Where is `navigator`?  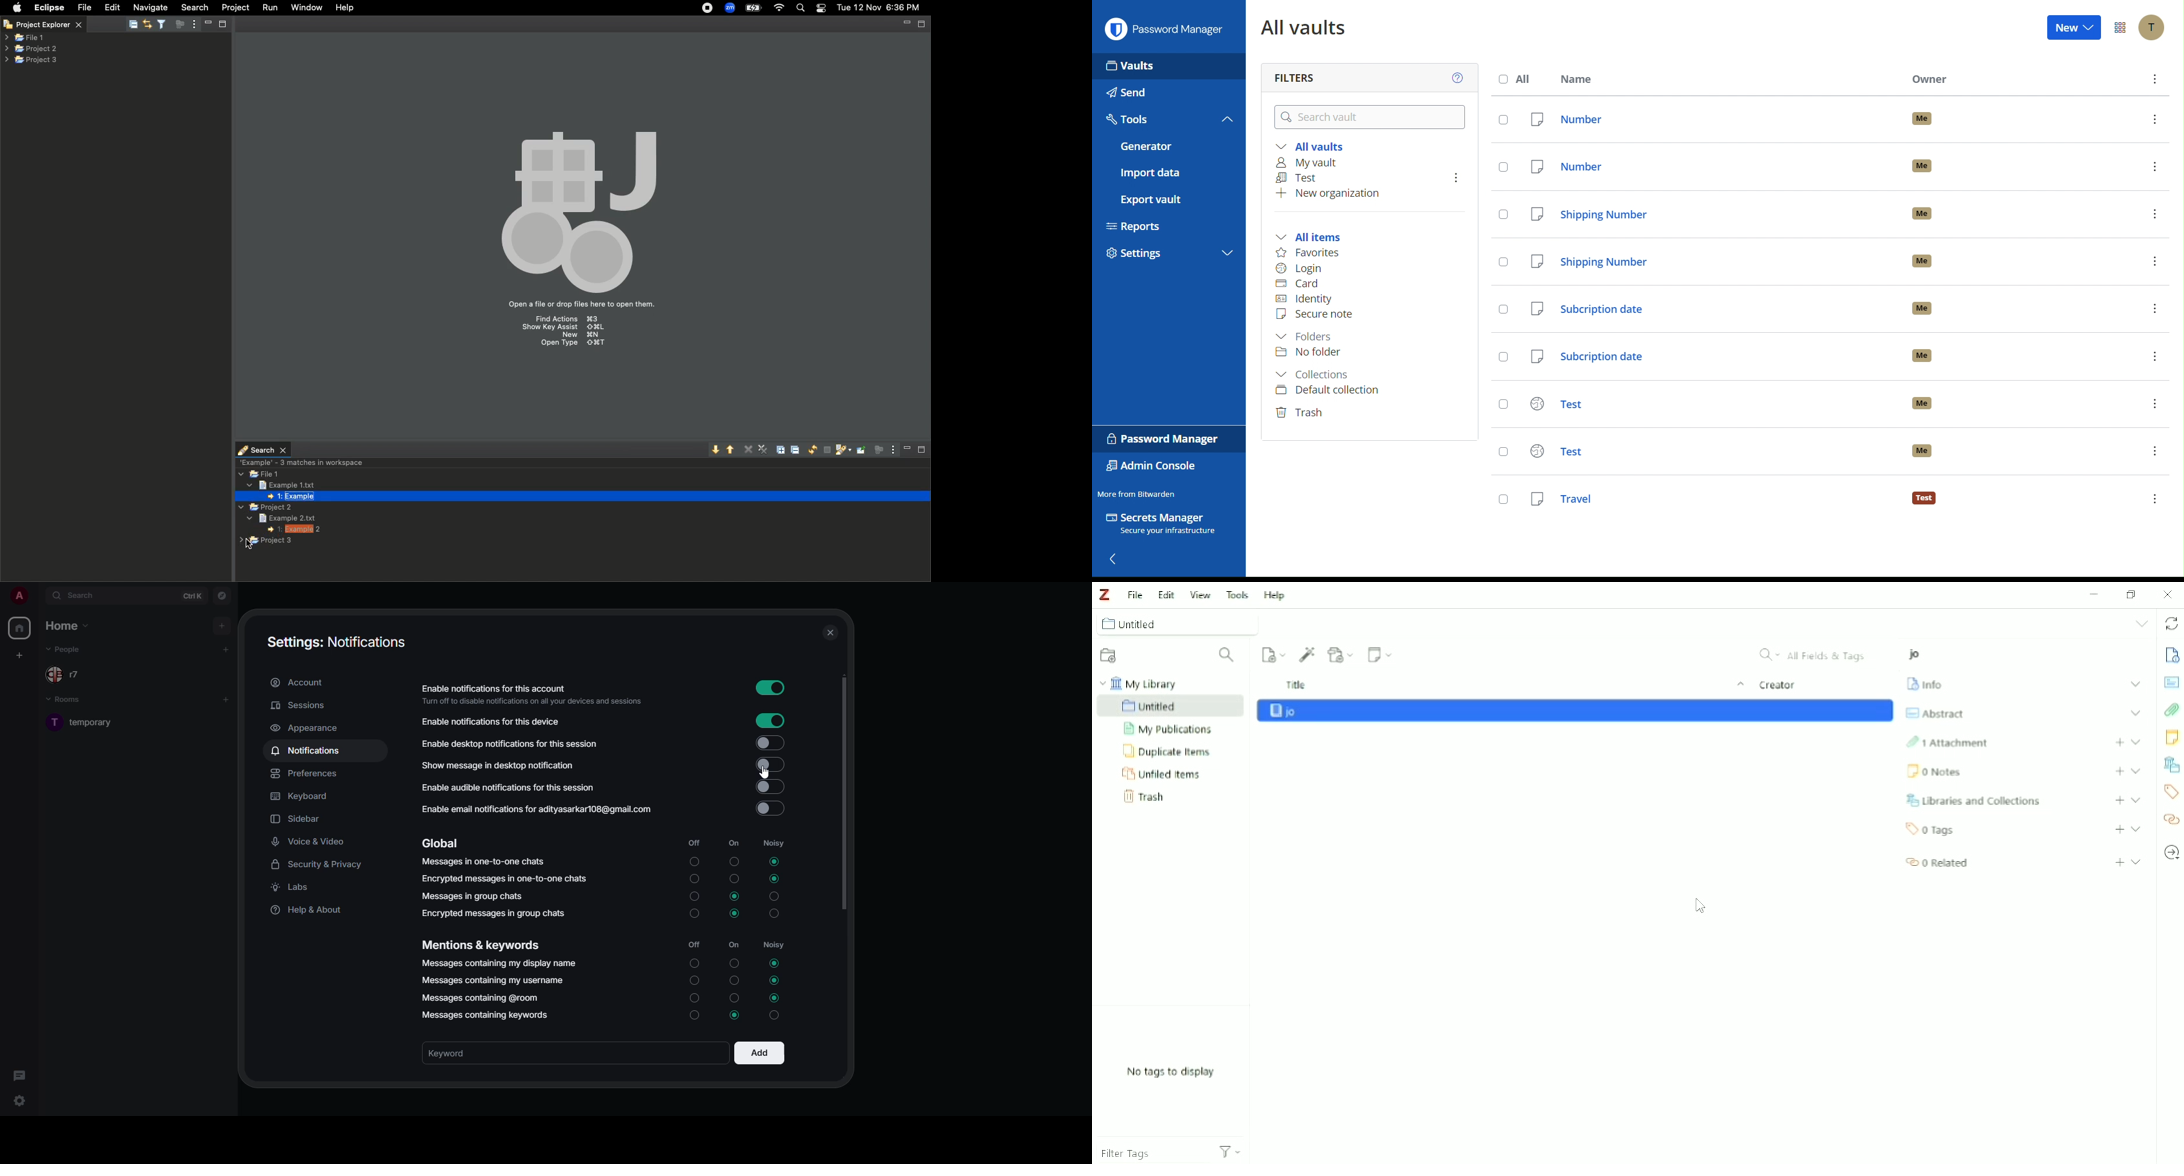
navigator is located at coordinates (222, 596).